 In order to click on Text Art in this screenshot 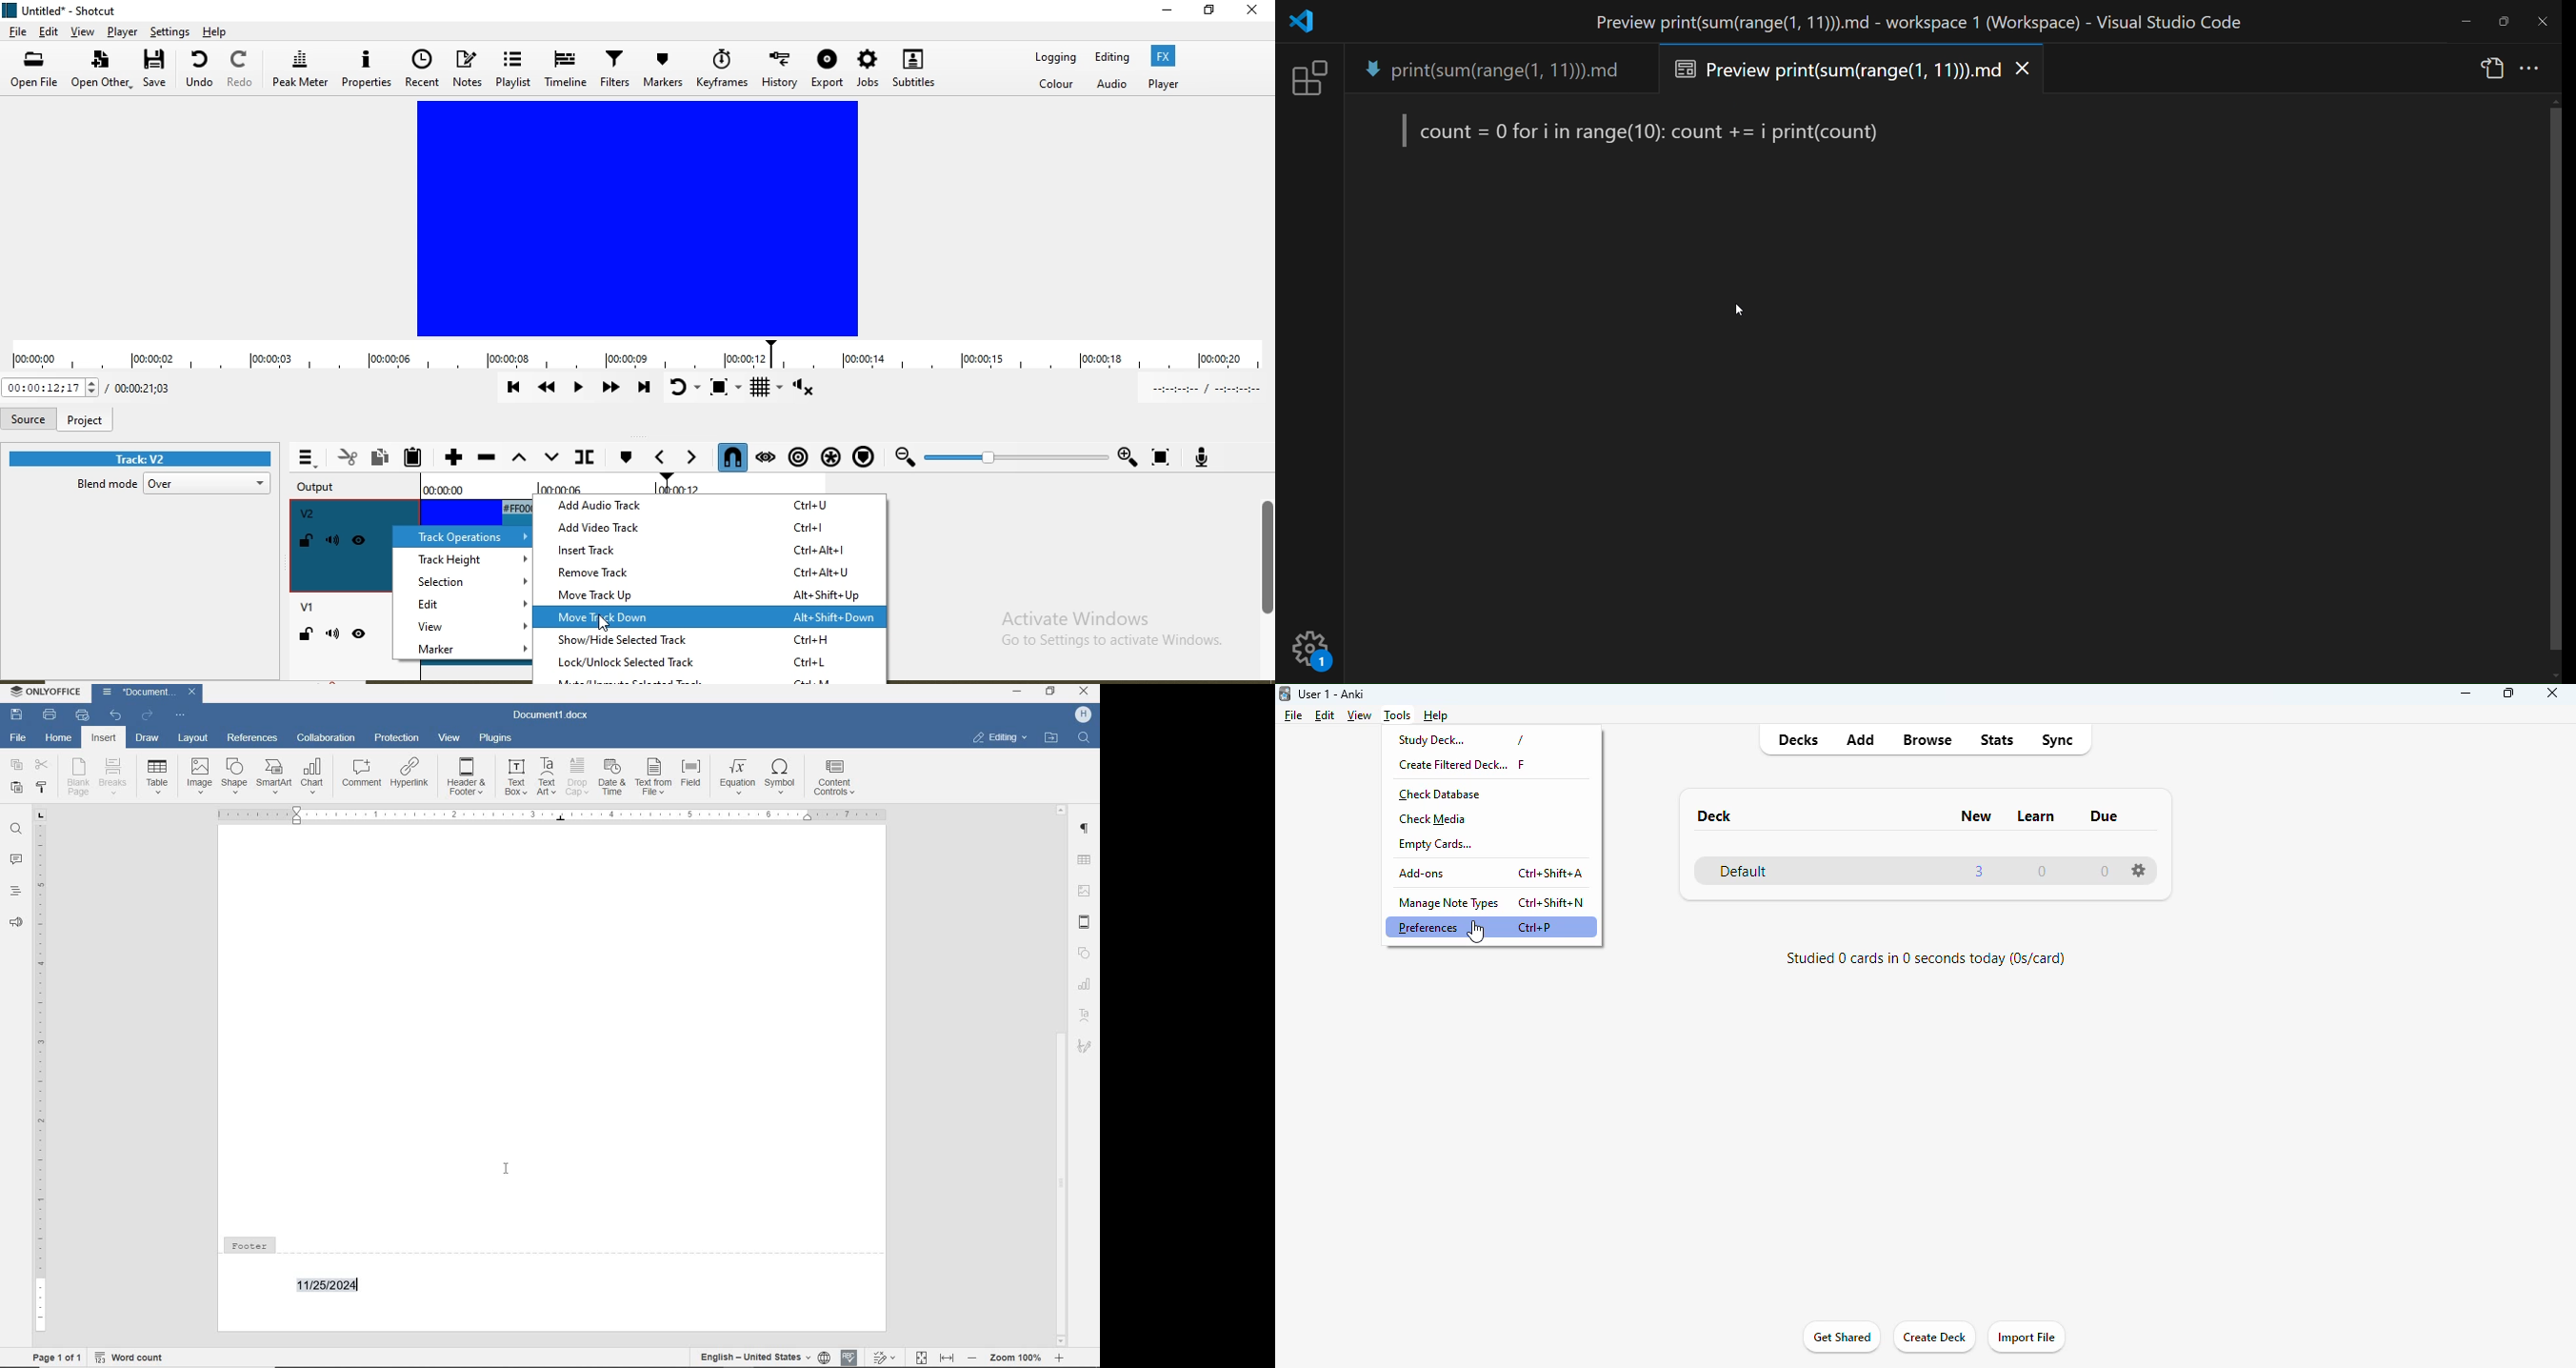, I will do `click(1085, 1017)`.